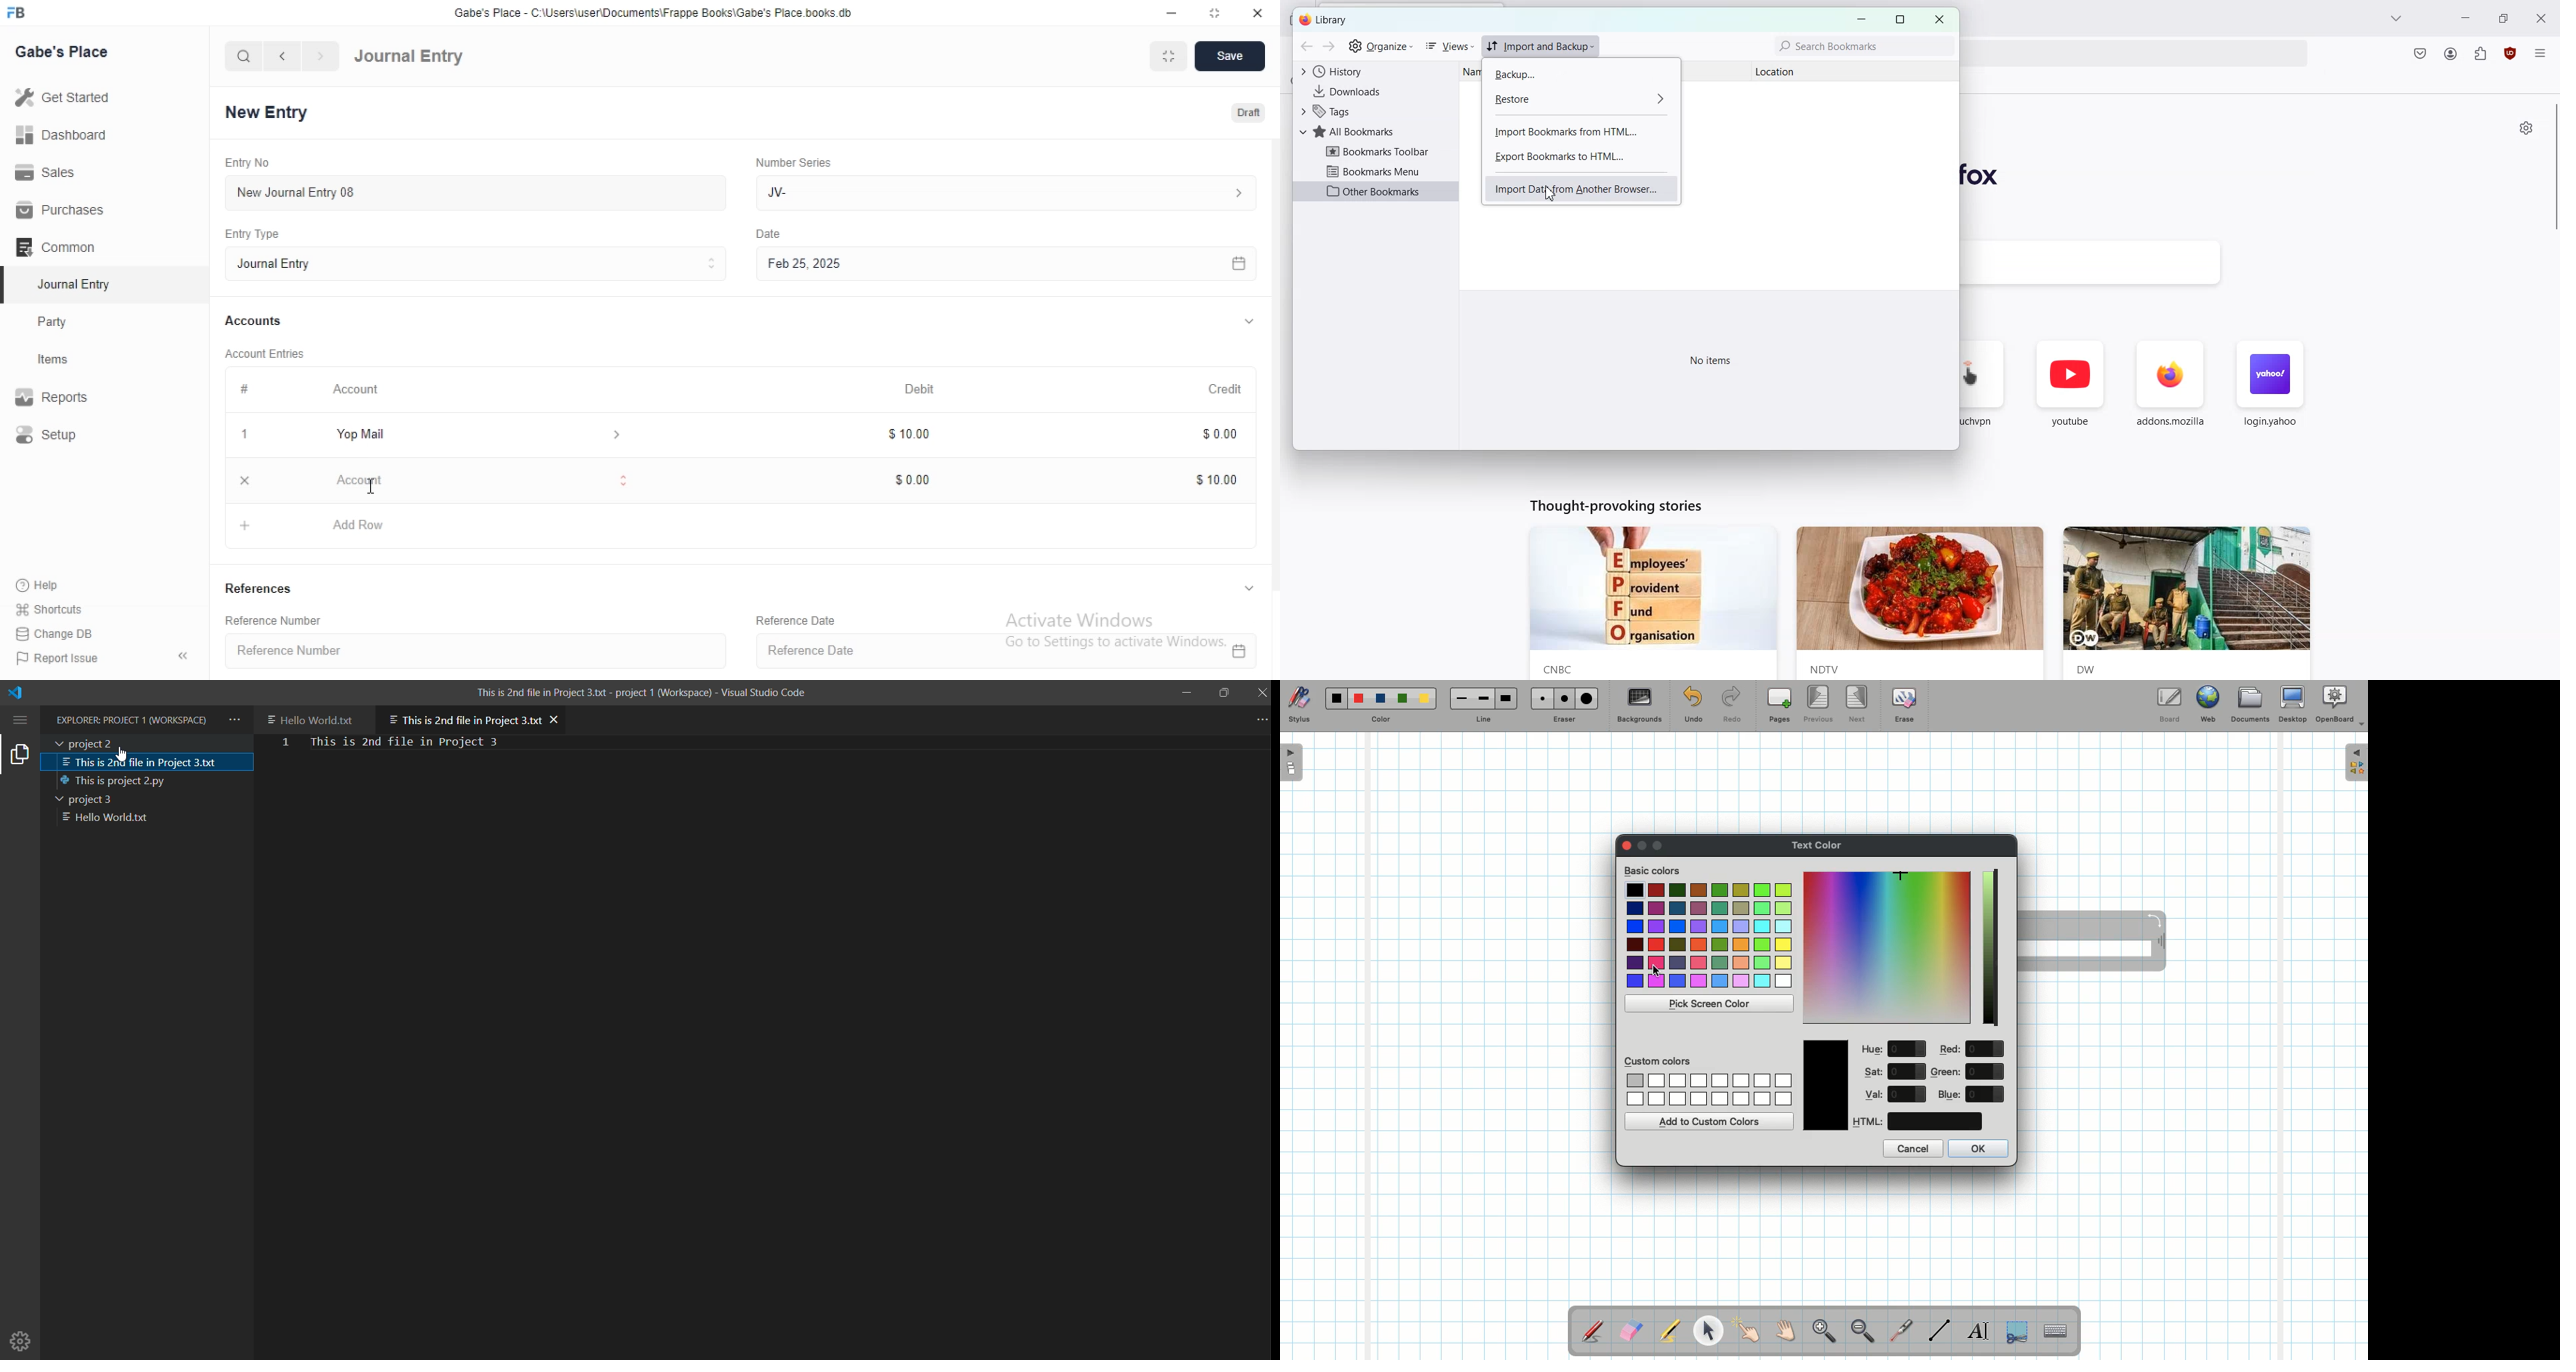 The image size is (2576, 1372). Describe the element at coordinates (1378, 191) in the screenshot. I see `Other Bookmarks` at that location.